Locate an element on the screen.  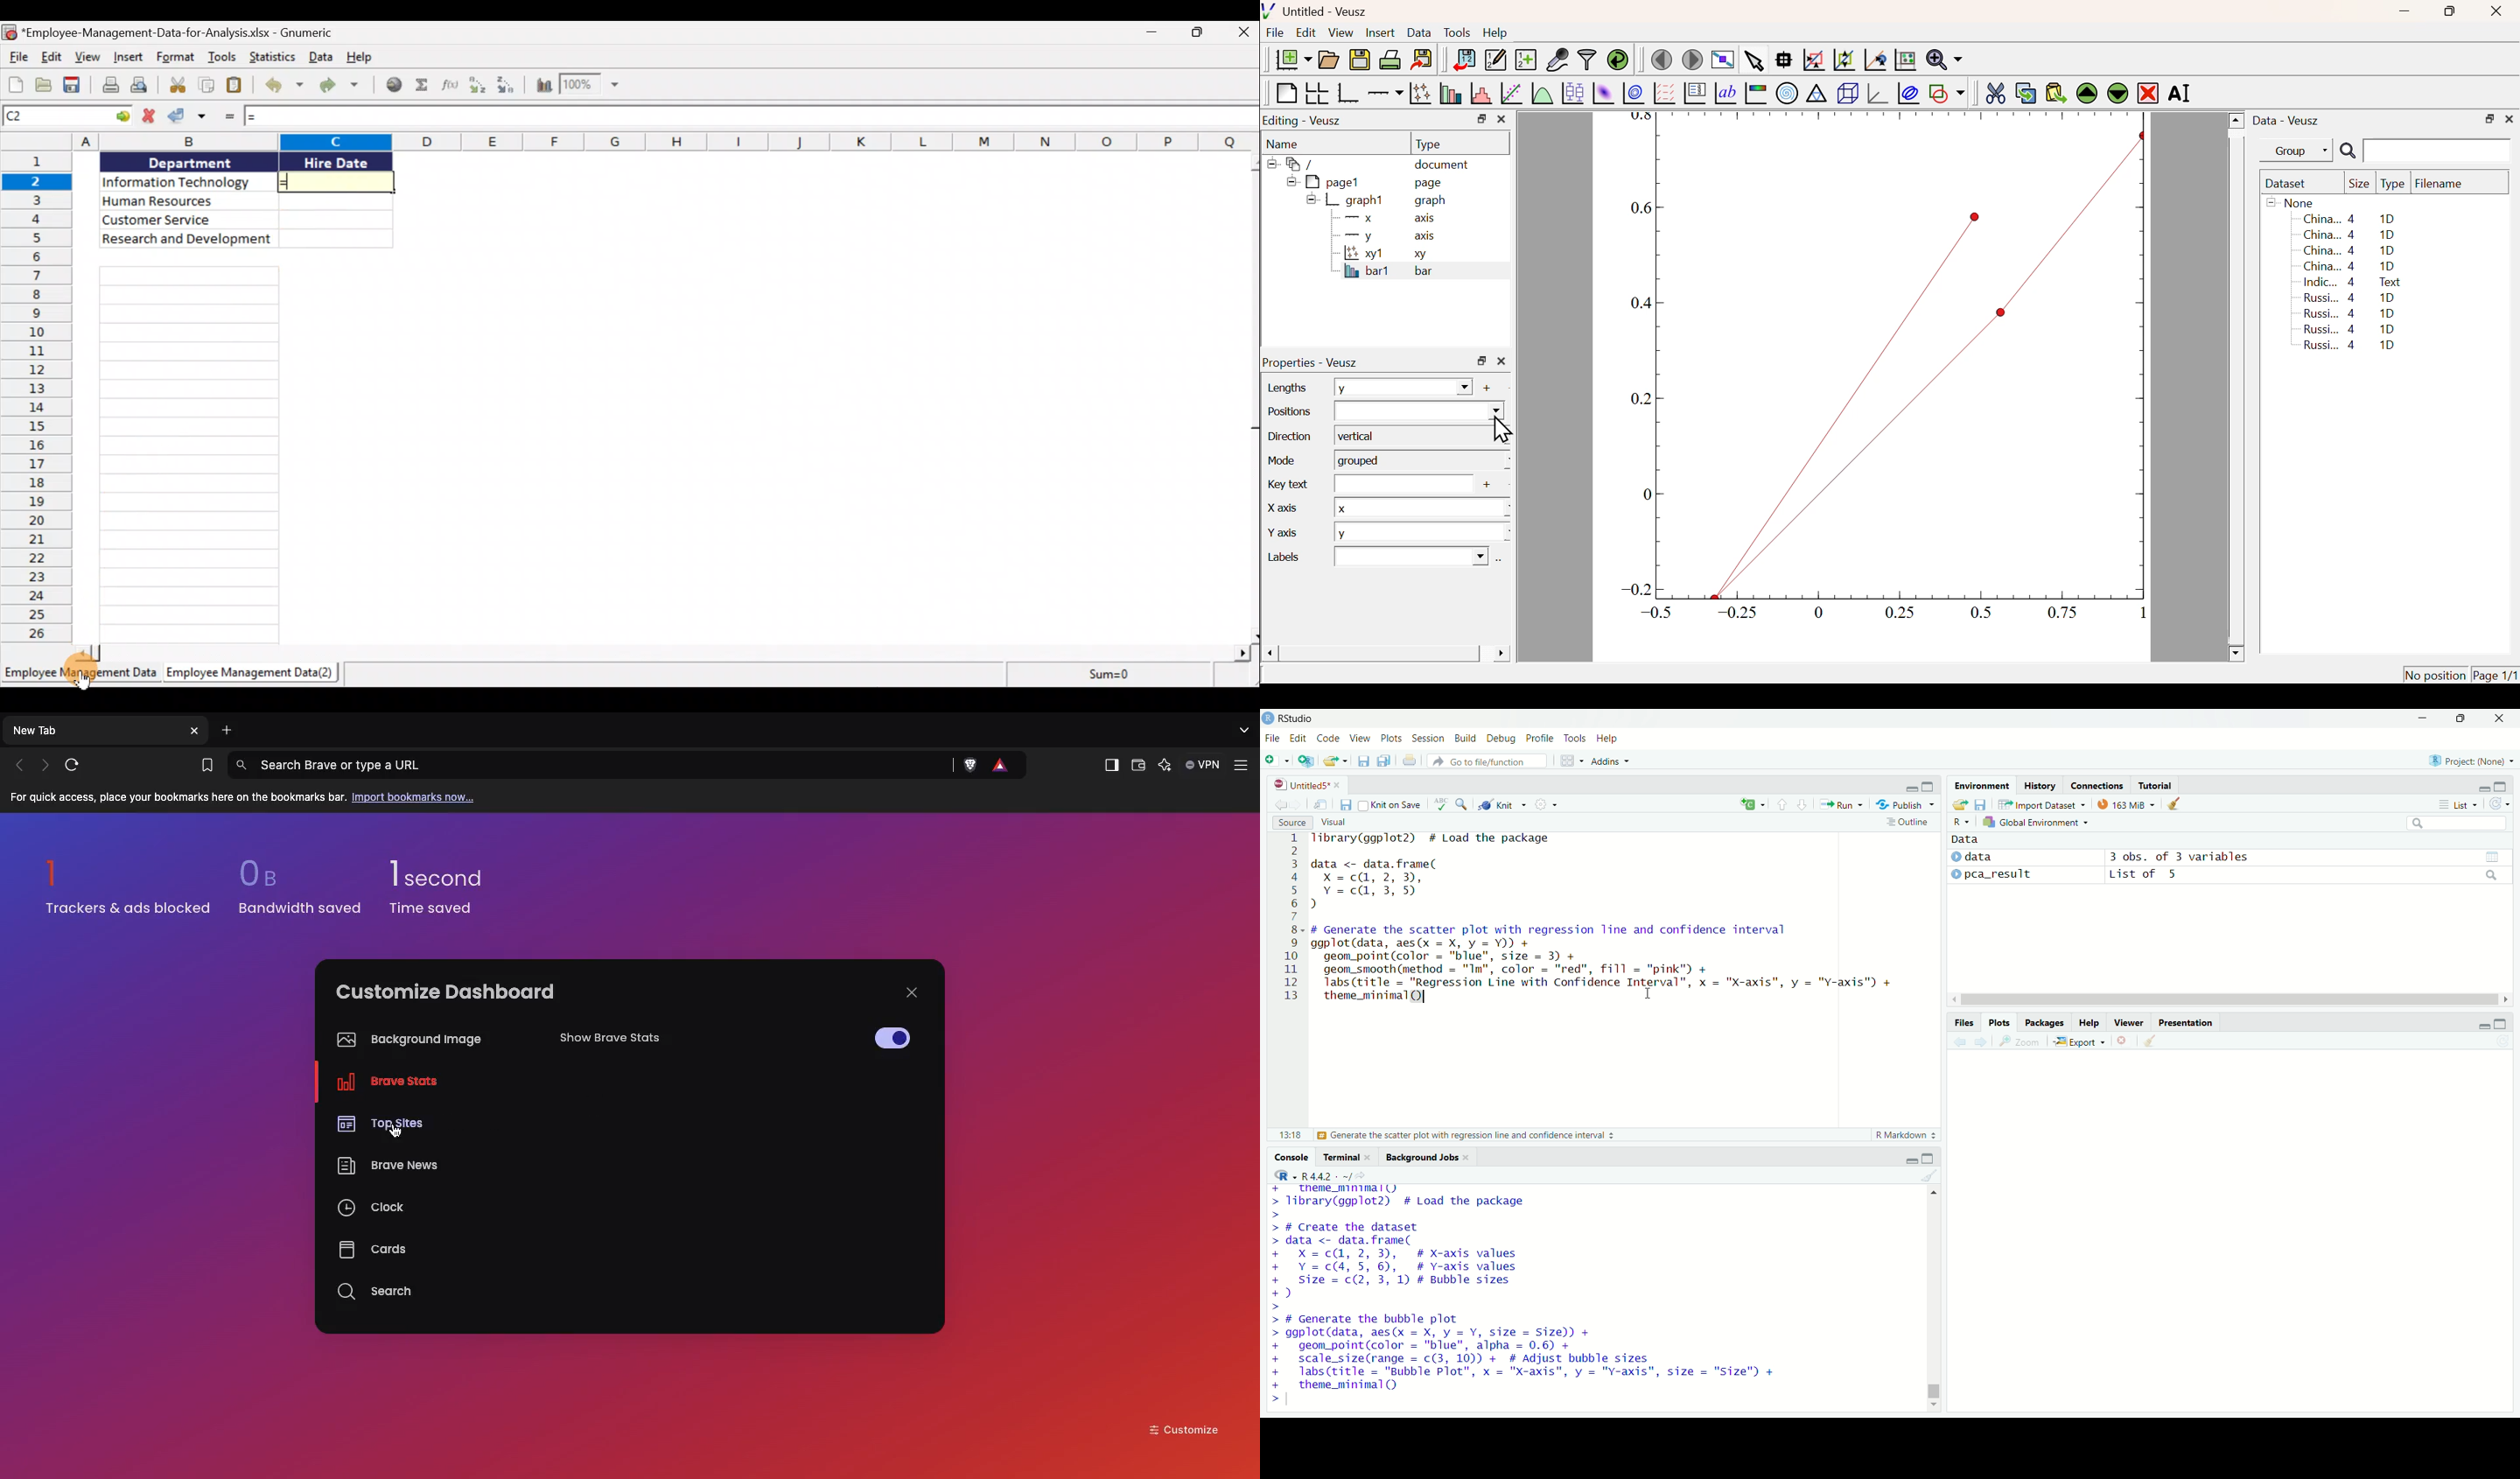
/ is located at coordinates (1293, 164).